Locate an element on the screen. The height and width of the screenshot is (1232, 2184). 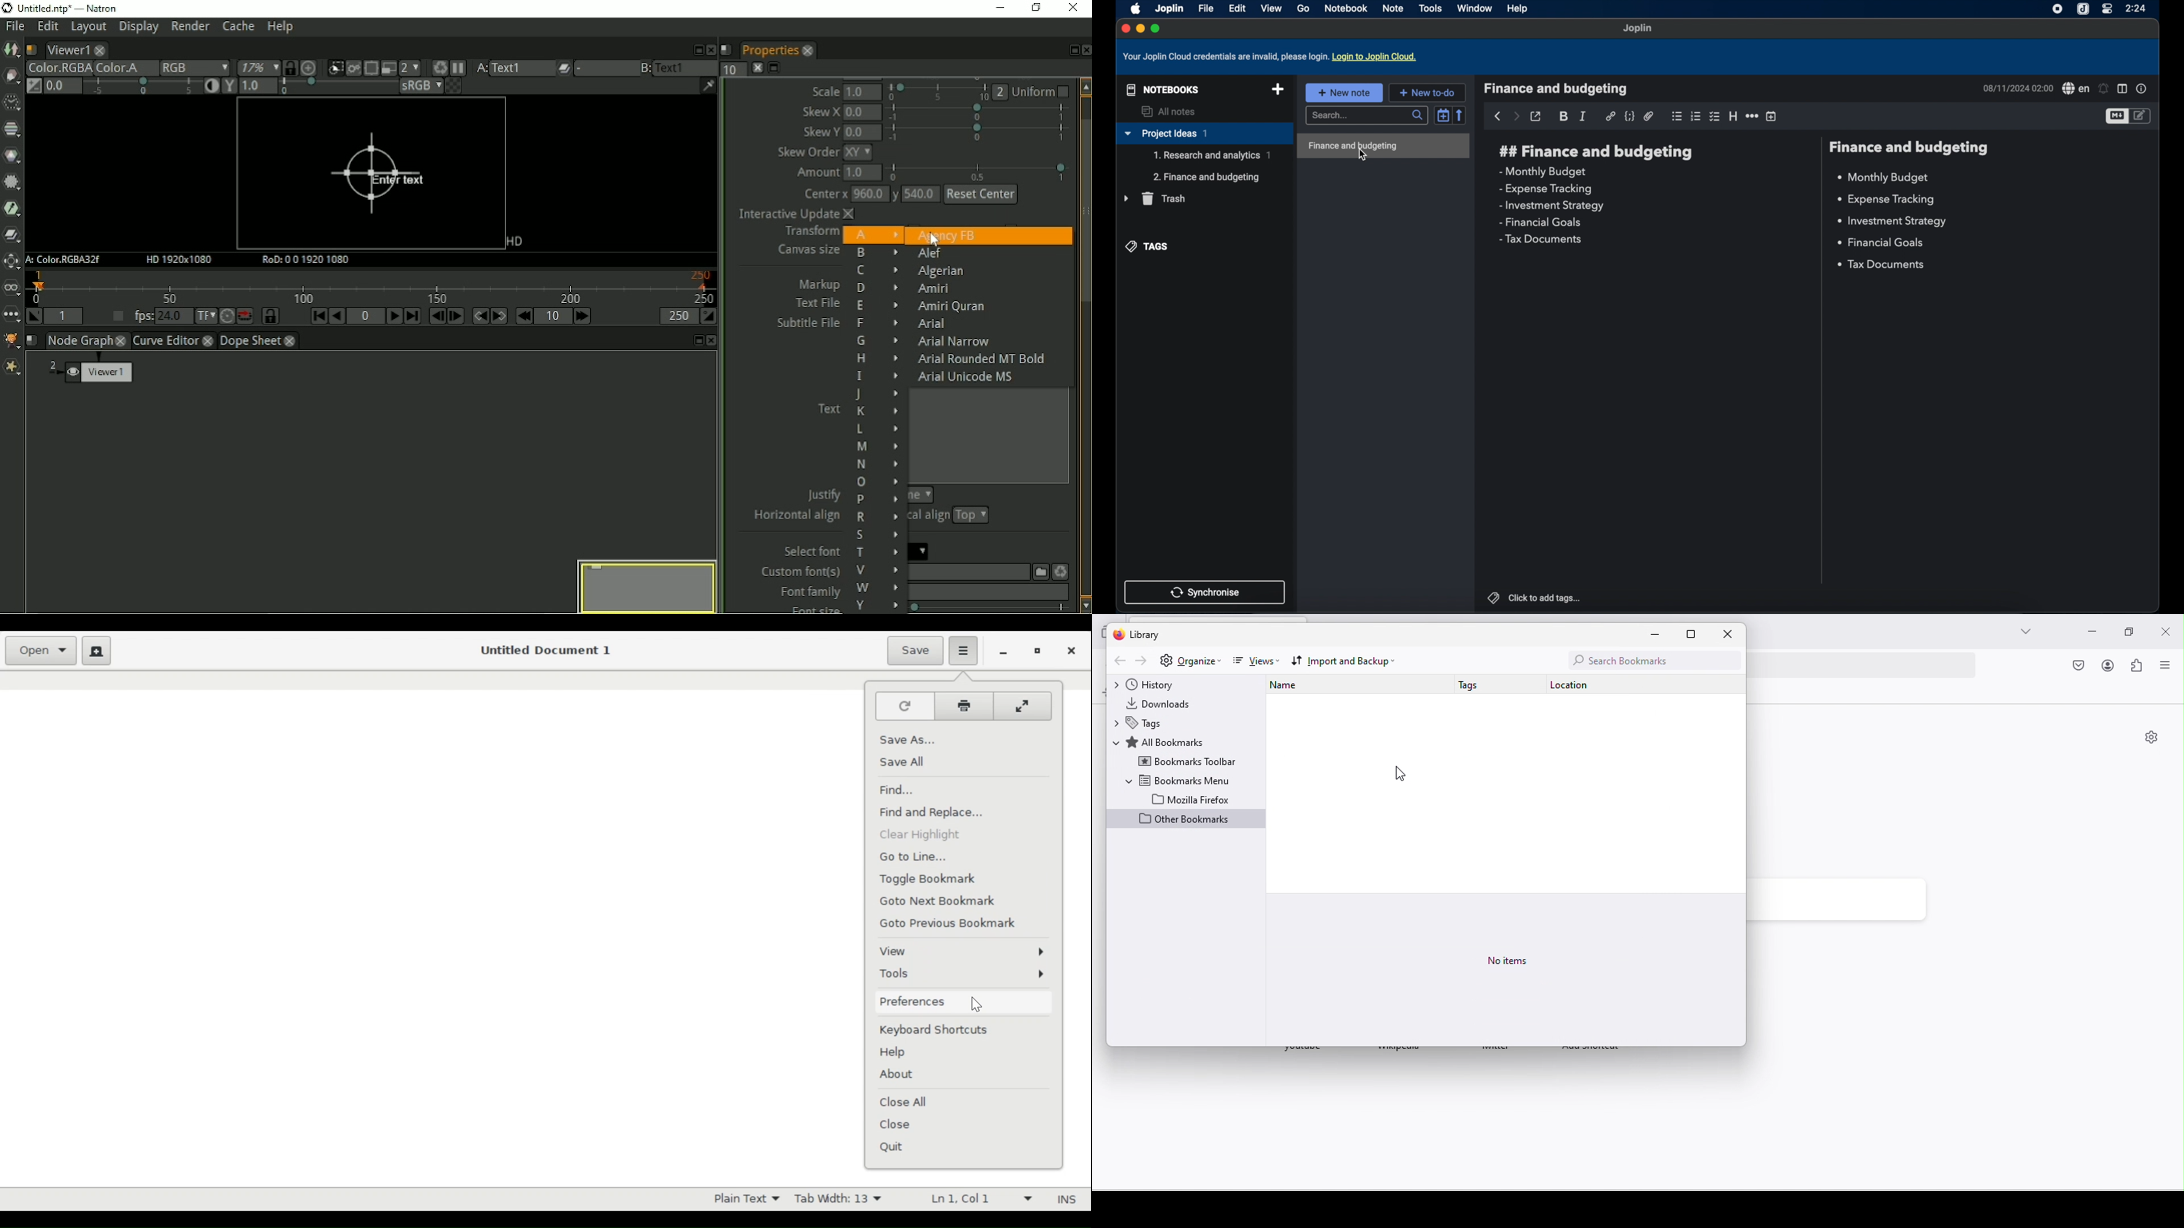
Untitled Document 1 is located at coordinates (548, 650).